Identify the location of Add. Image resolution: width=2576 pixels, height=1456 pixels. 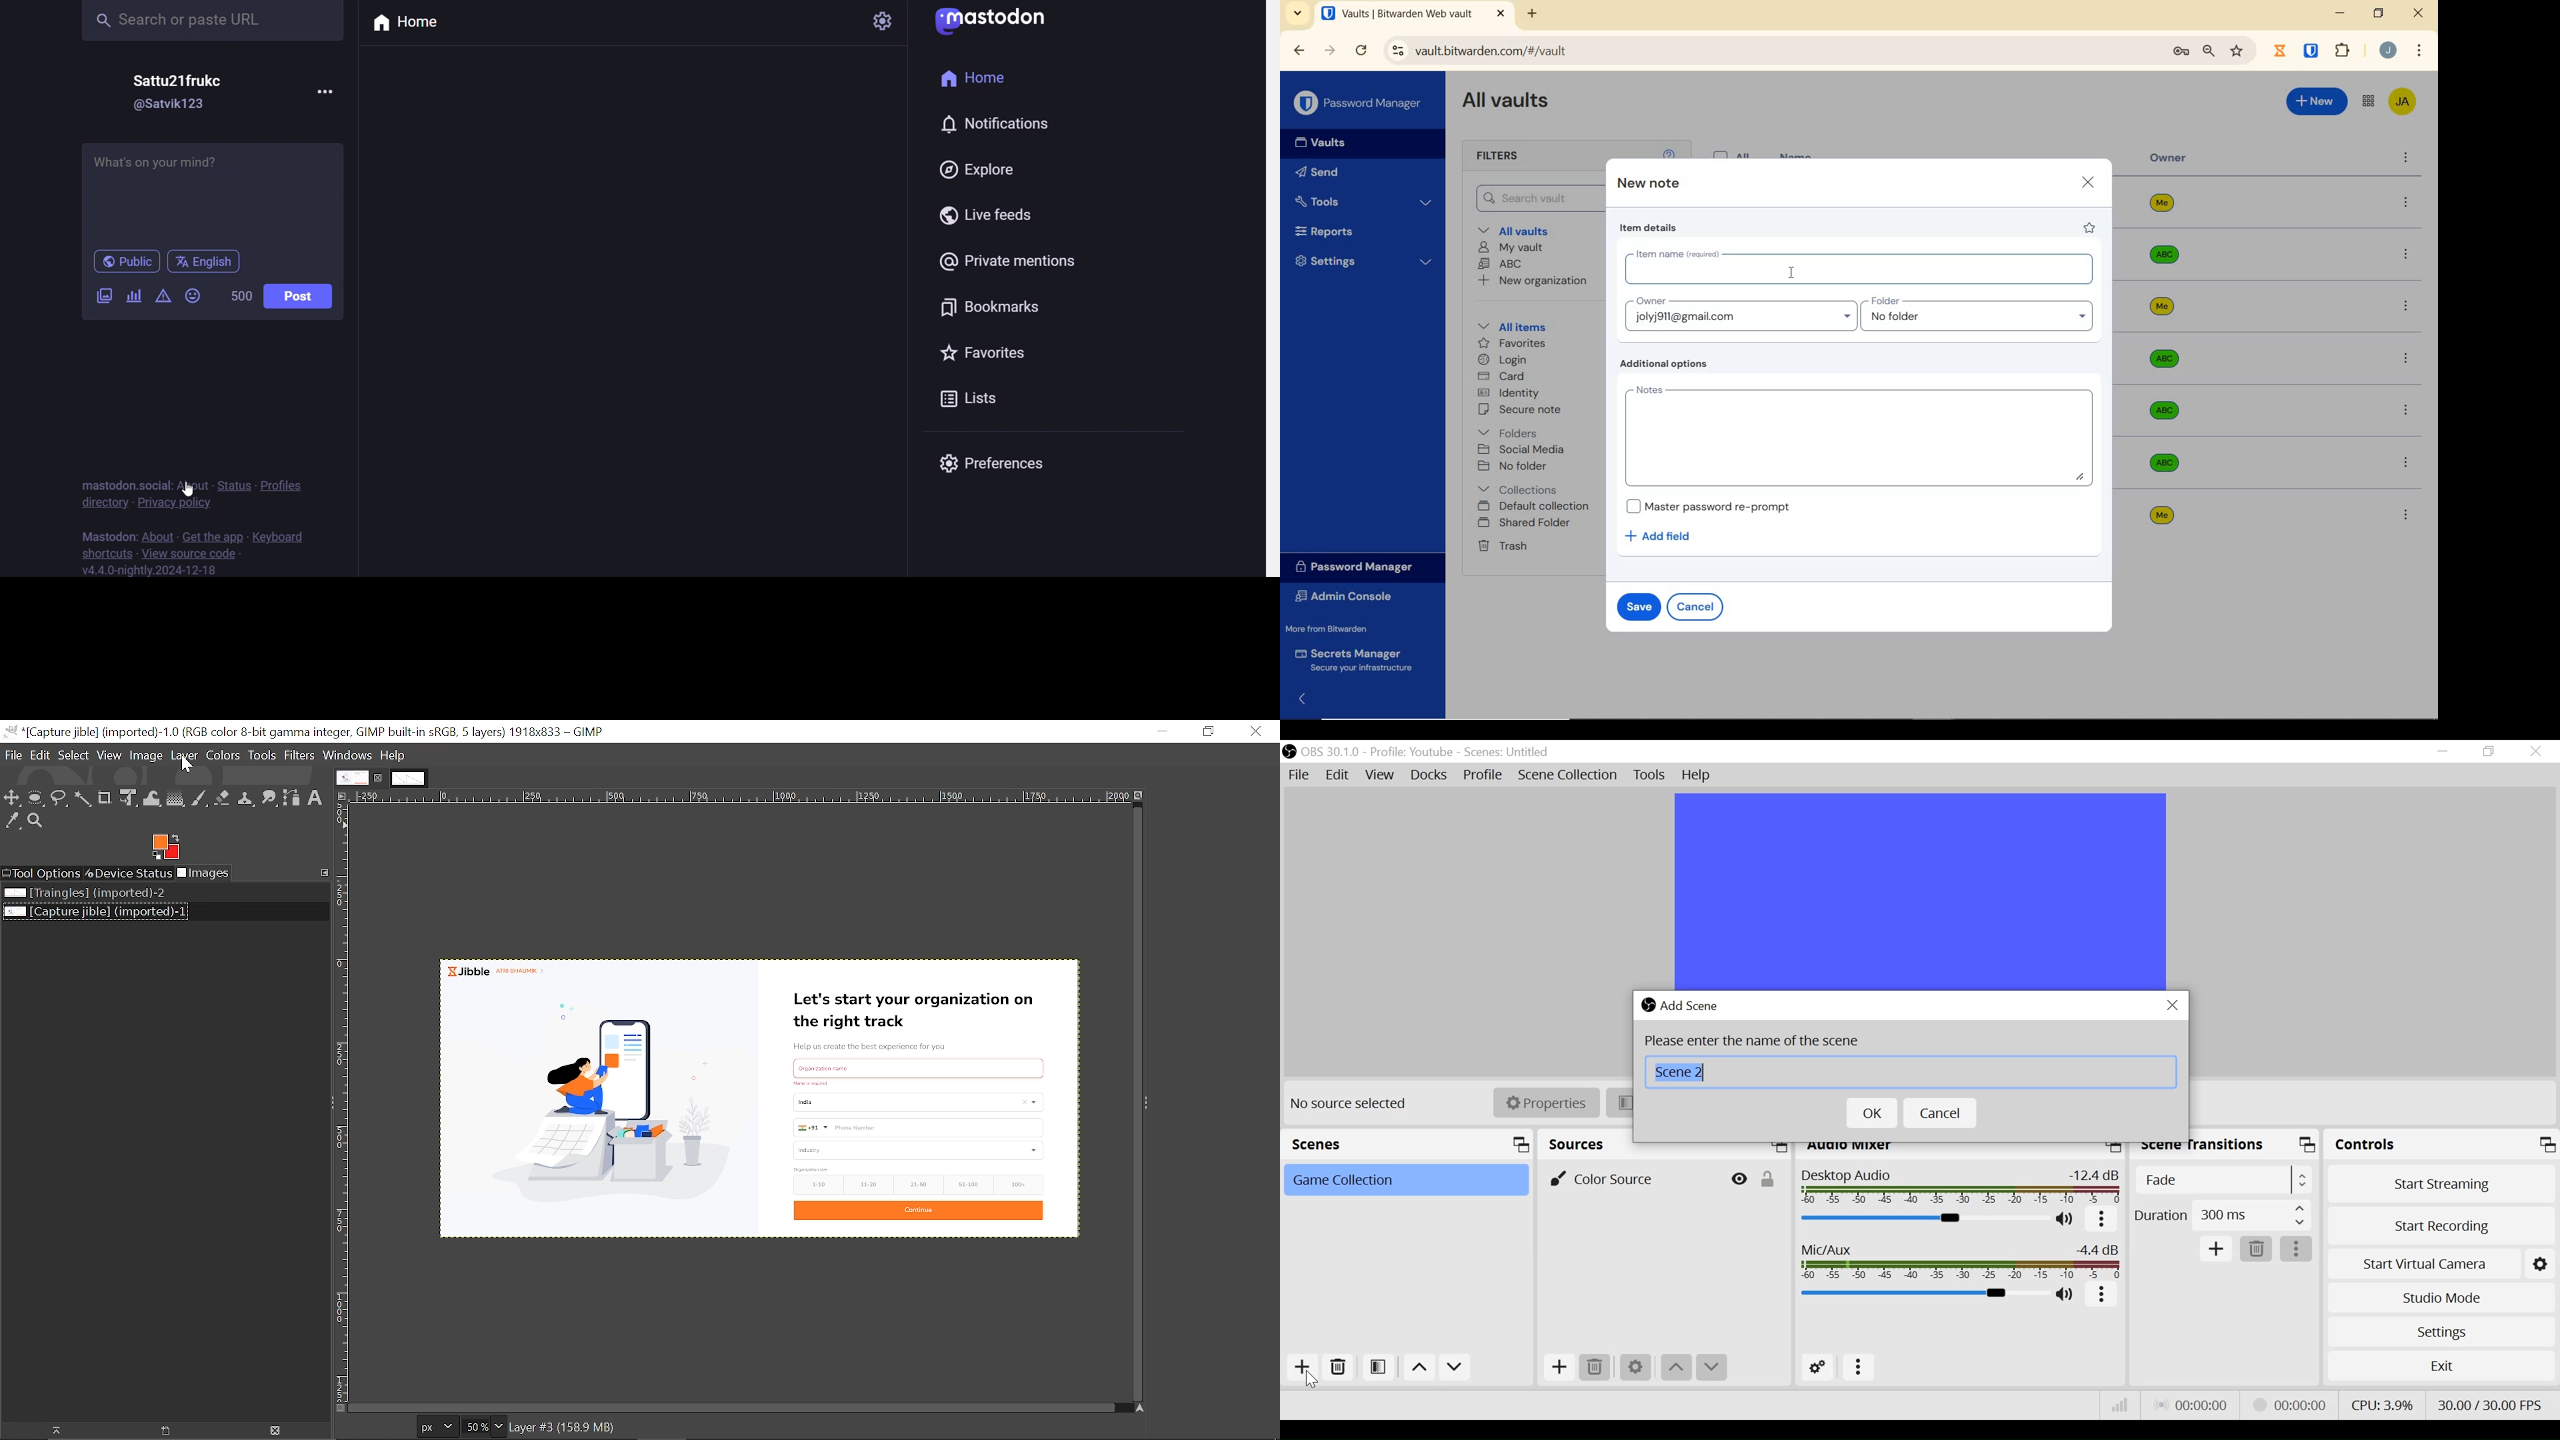
(1301, 1367).